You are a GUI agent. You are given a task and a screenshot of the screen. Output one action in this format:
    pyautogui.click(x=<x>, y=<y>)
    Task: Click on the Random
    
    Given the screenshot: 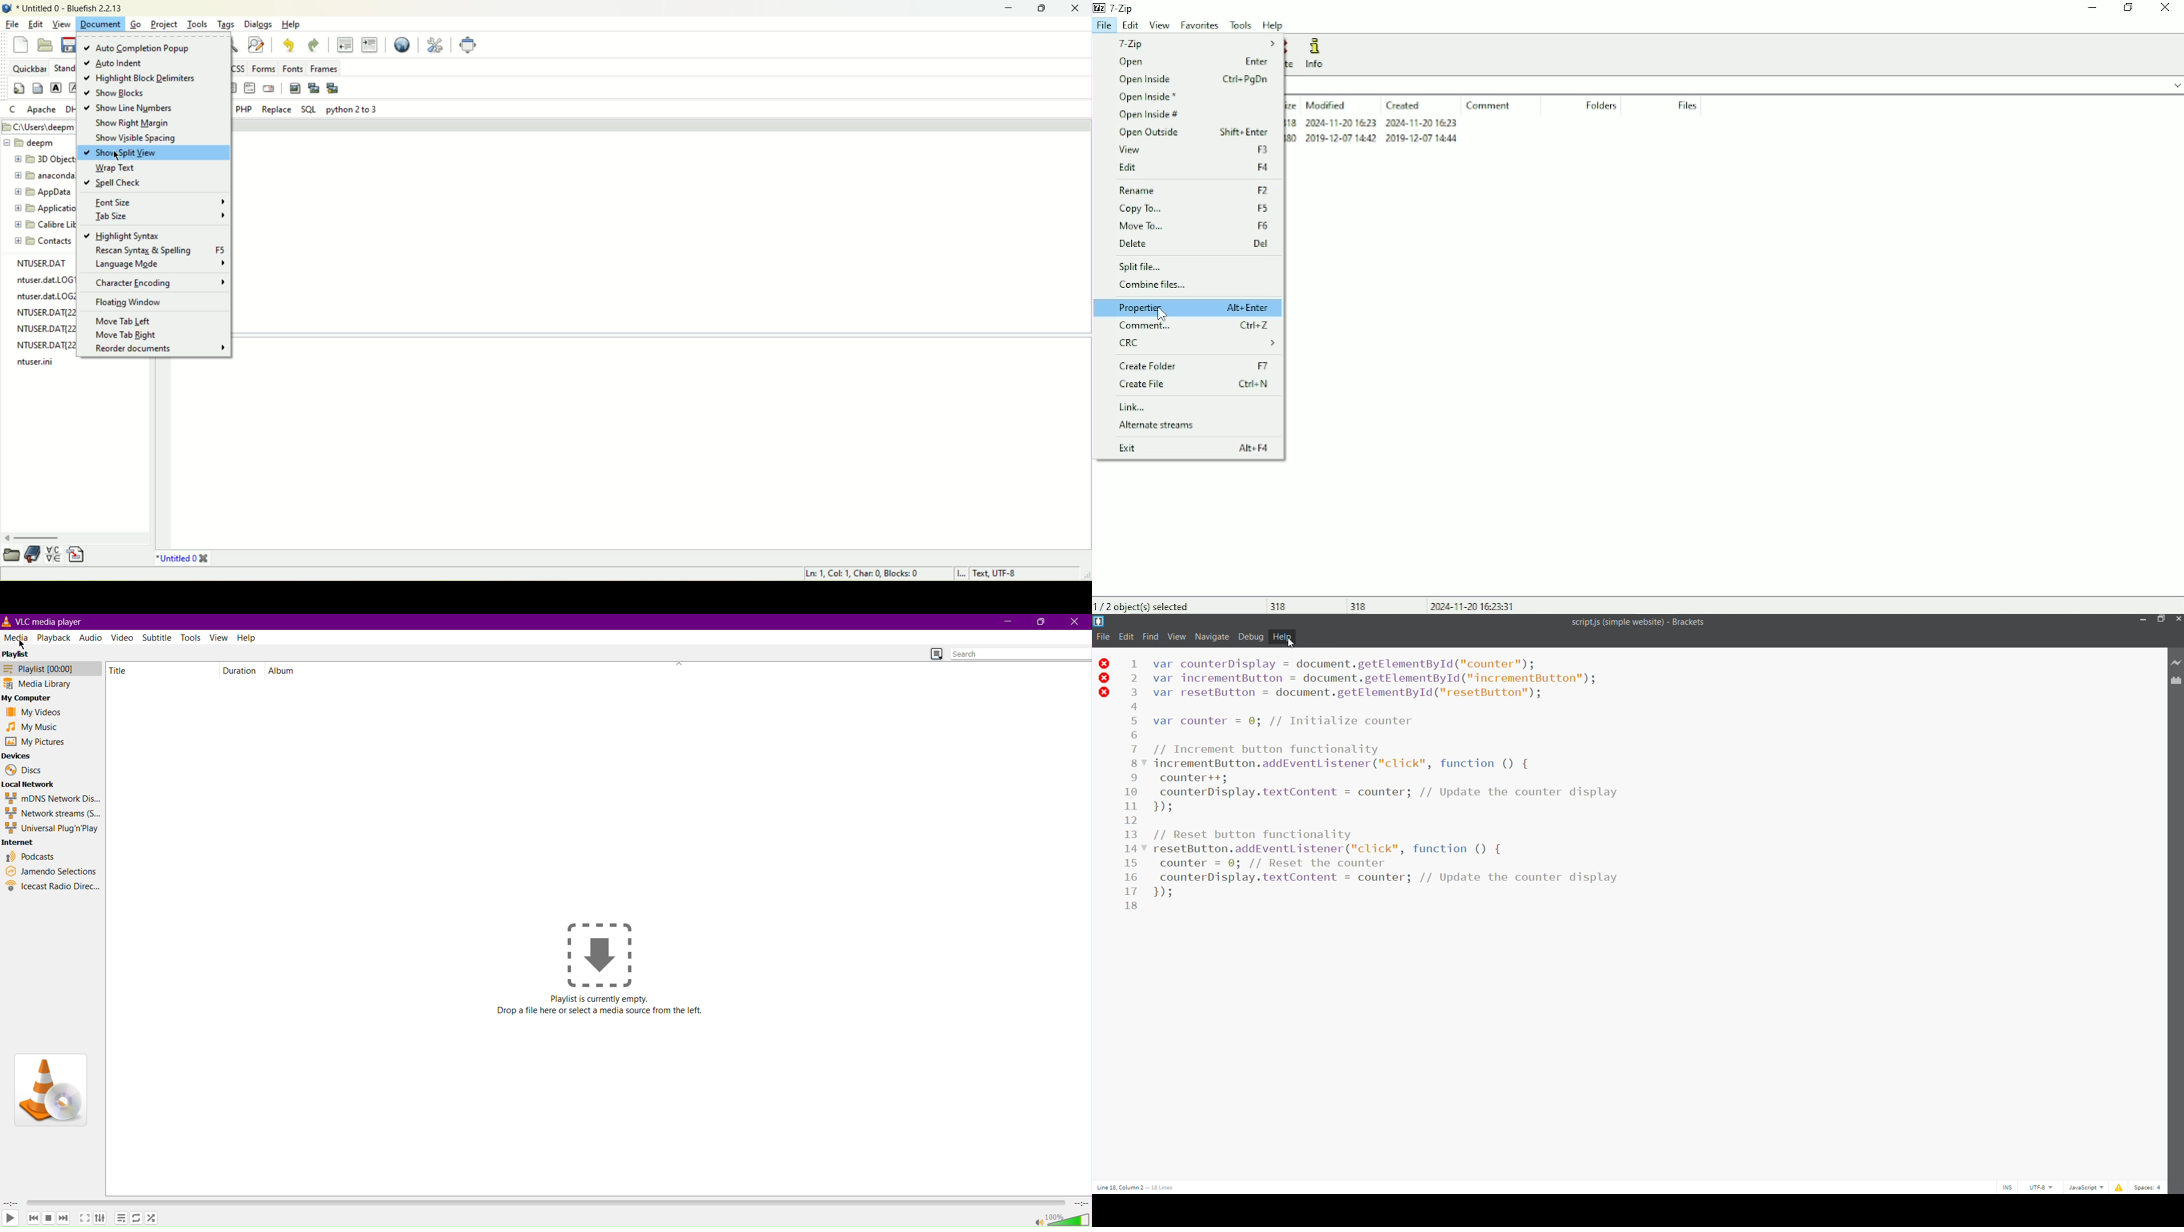 What is the action you would take?
    pyautogui.click(x=154, y=1219)
    